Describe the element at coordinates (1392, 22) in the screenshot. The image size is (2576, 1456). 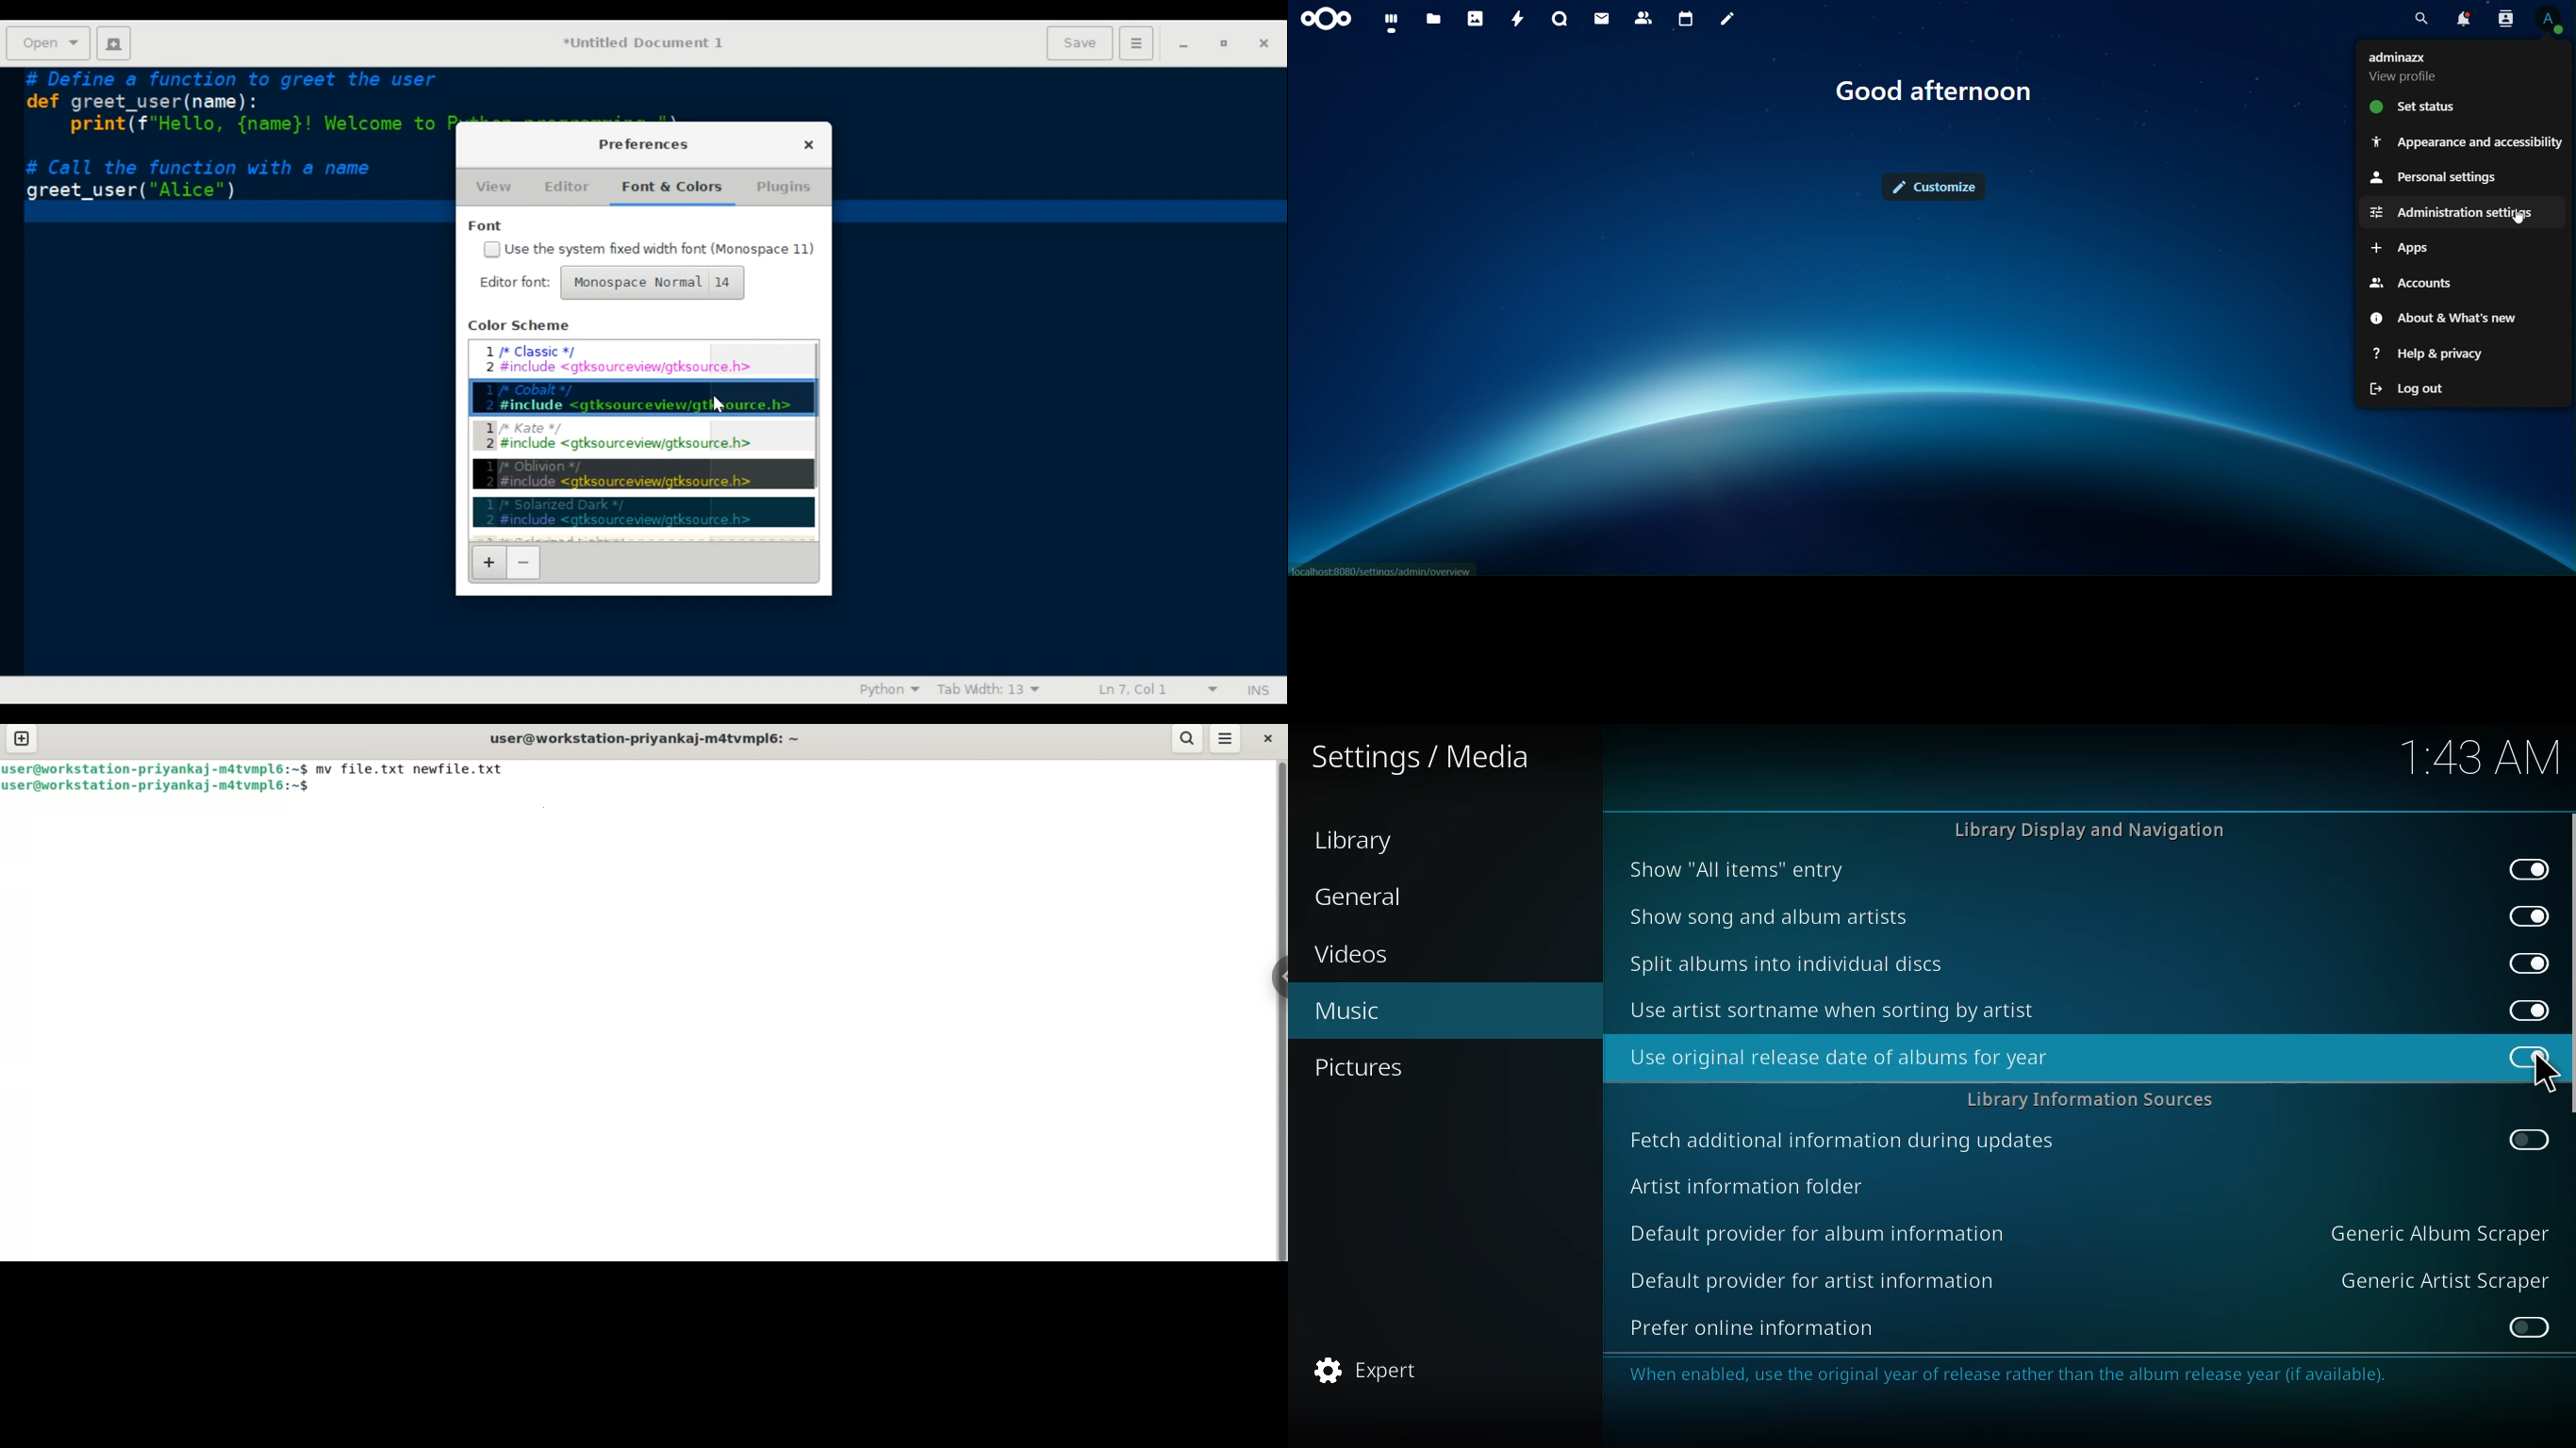
I see `dashboard` at that location.